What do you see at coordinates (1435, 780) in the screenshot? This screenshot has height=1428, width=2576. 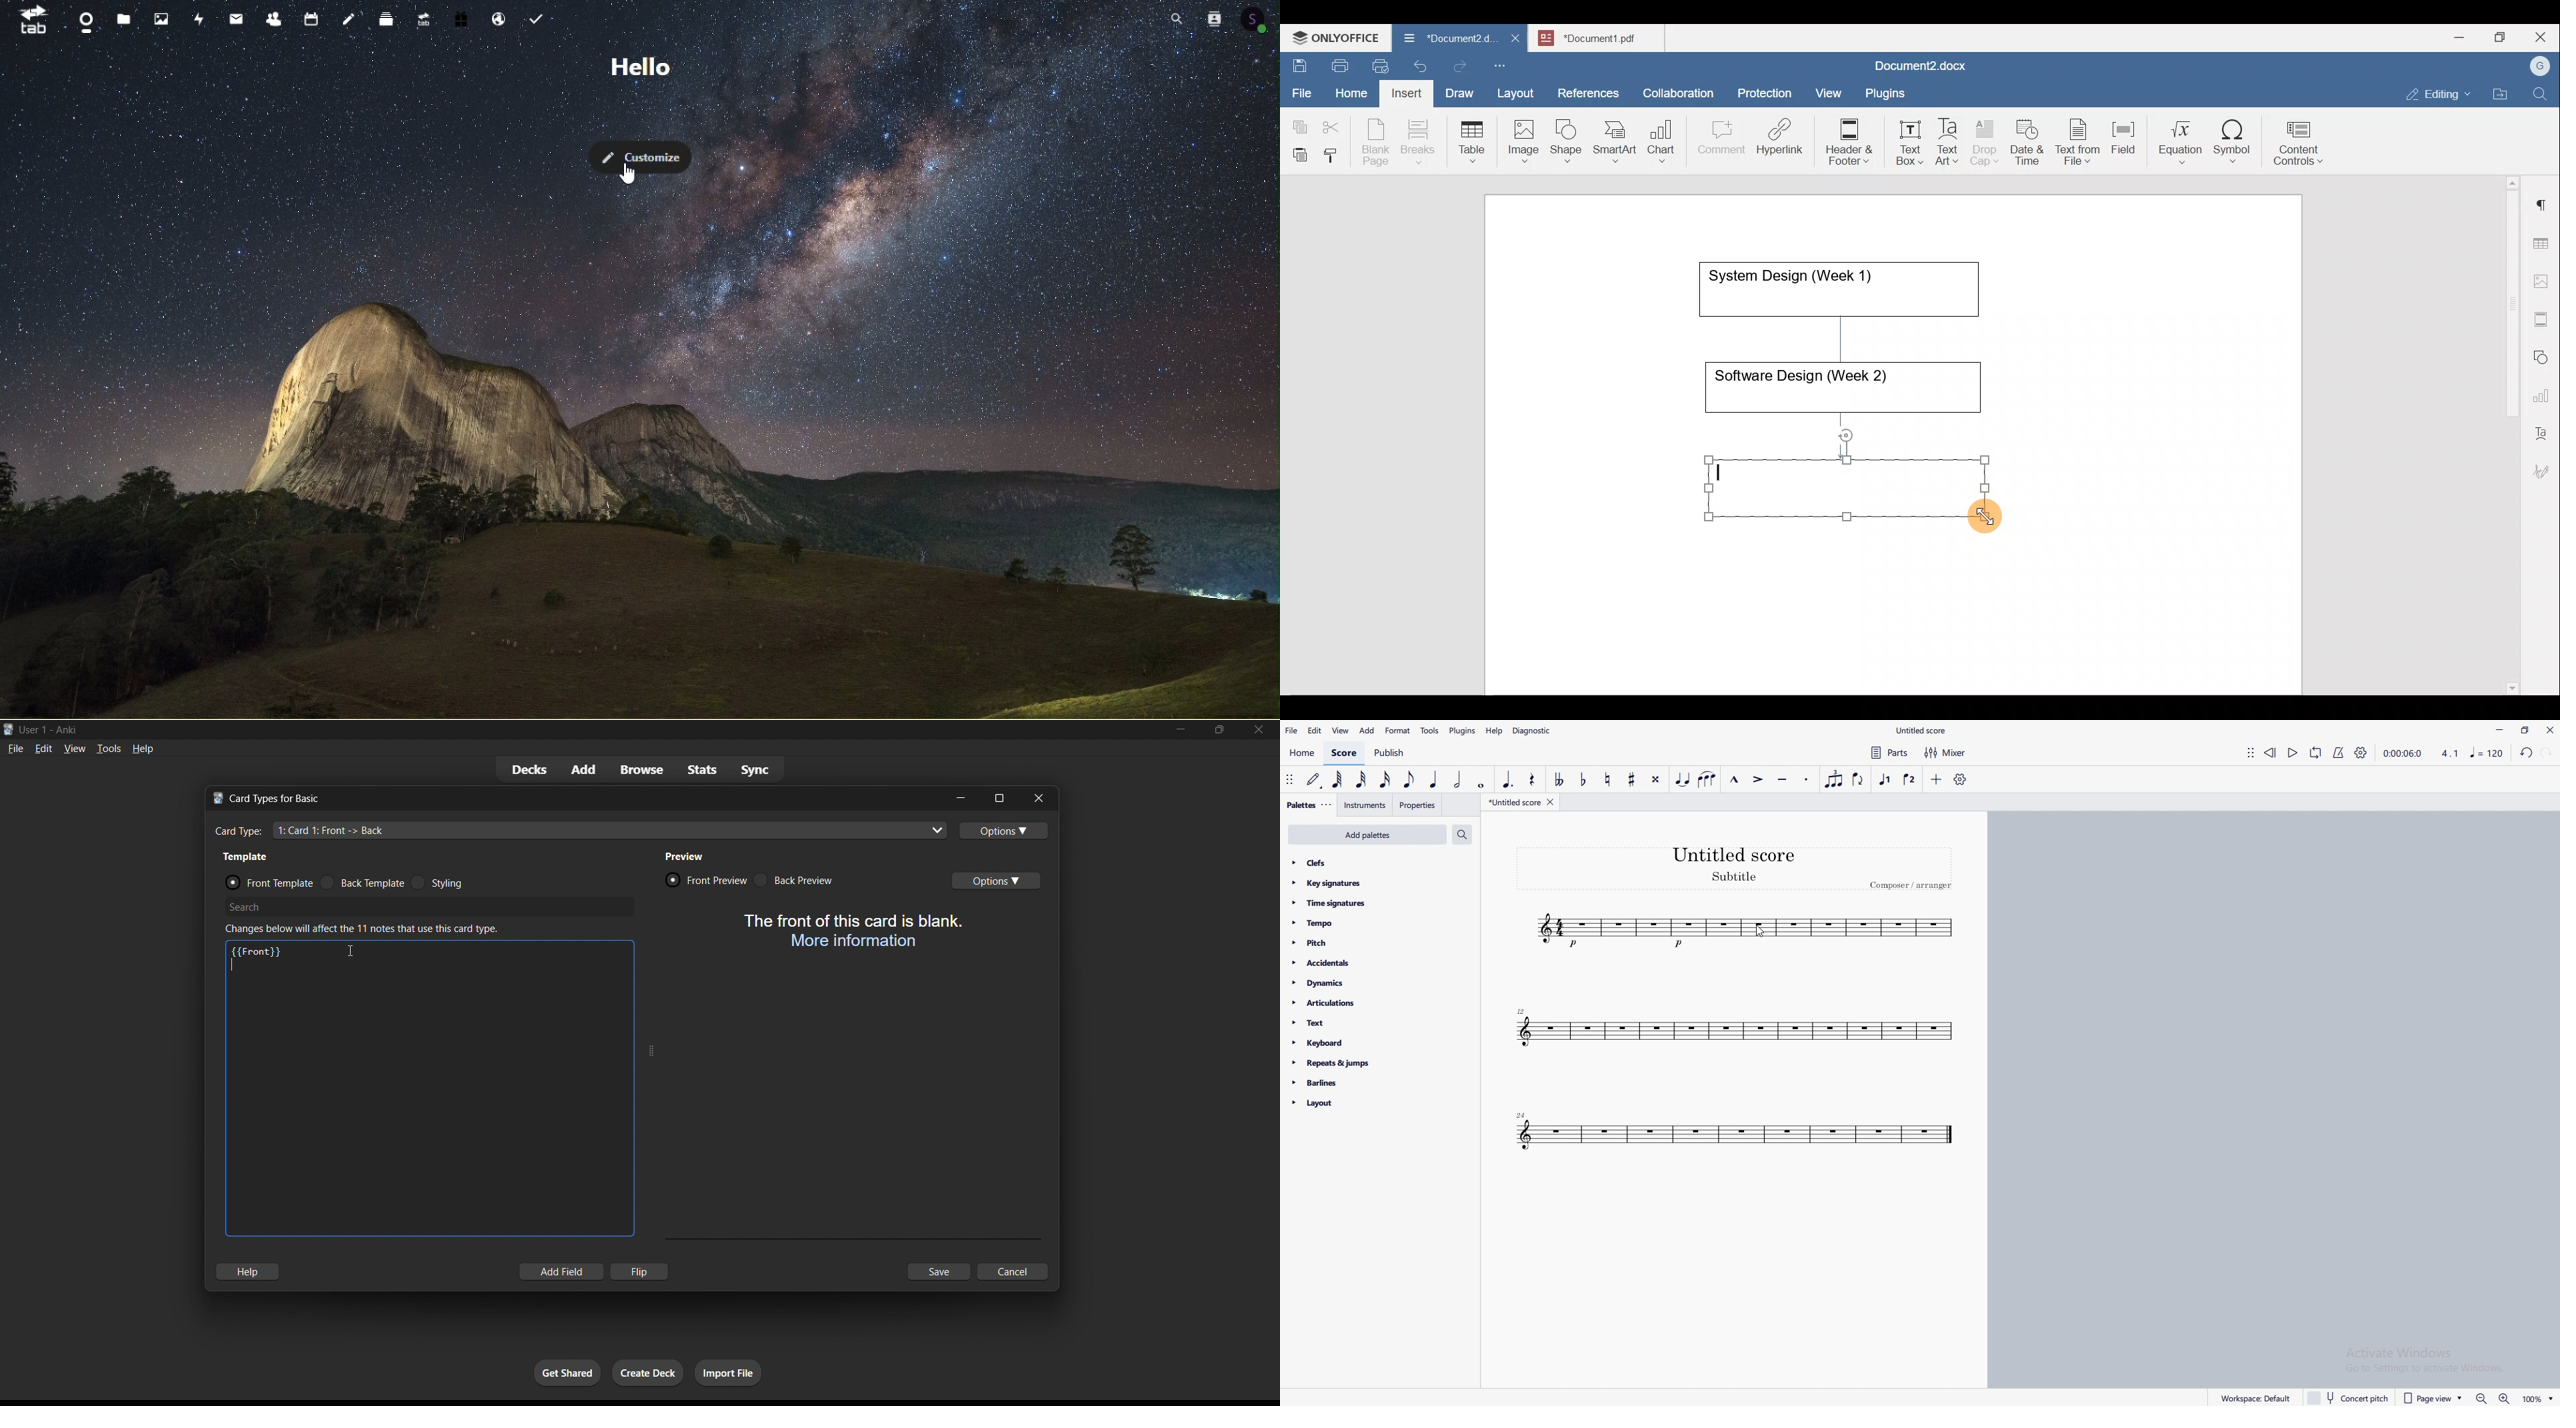 I see `quarter note` at bounding box center [1435, 780].